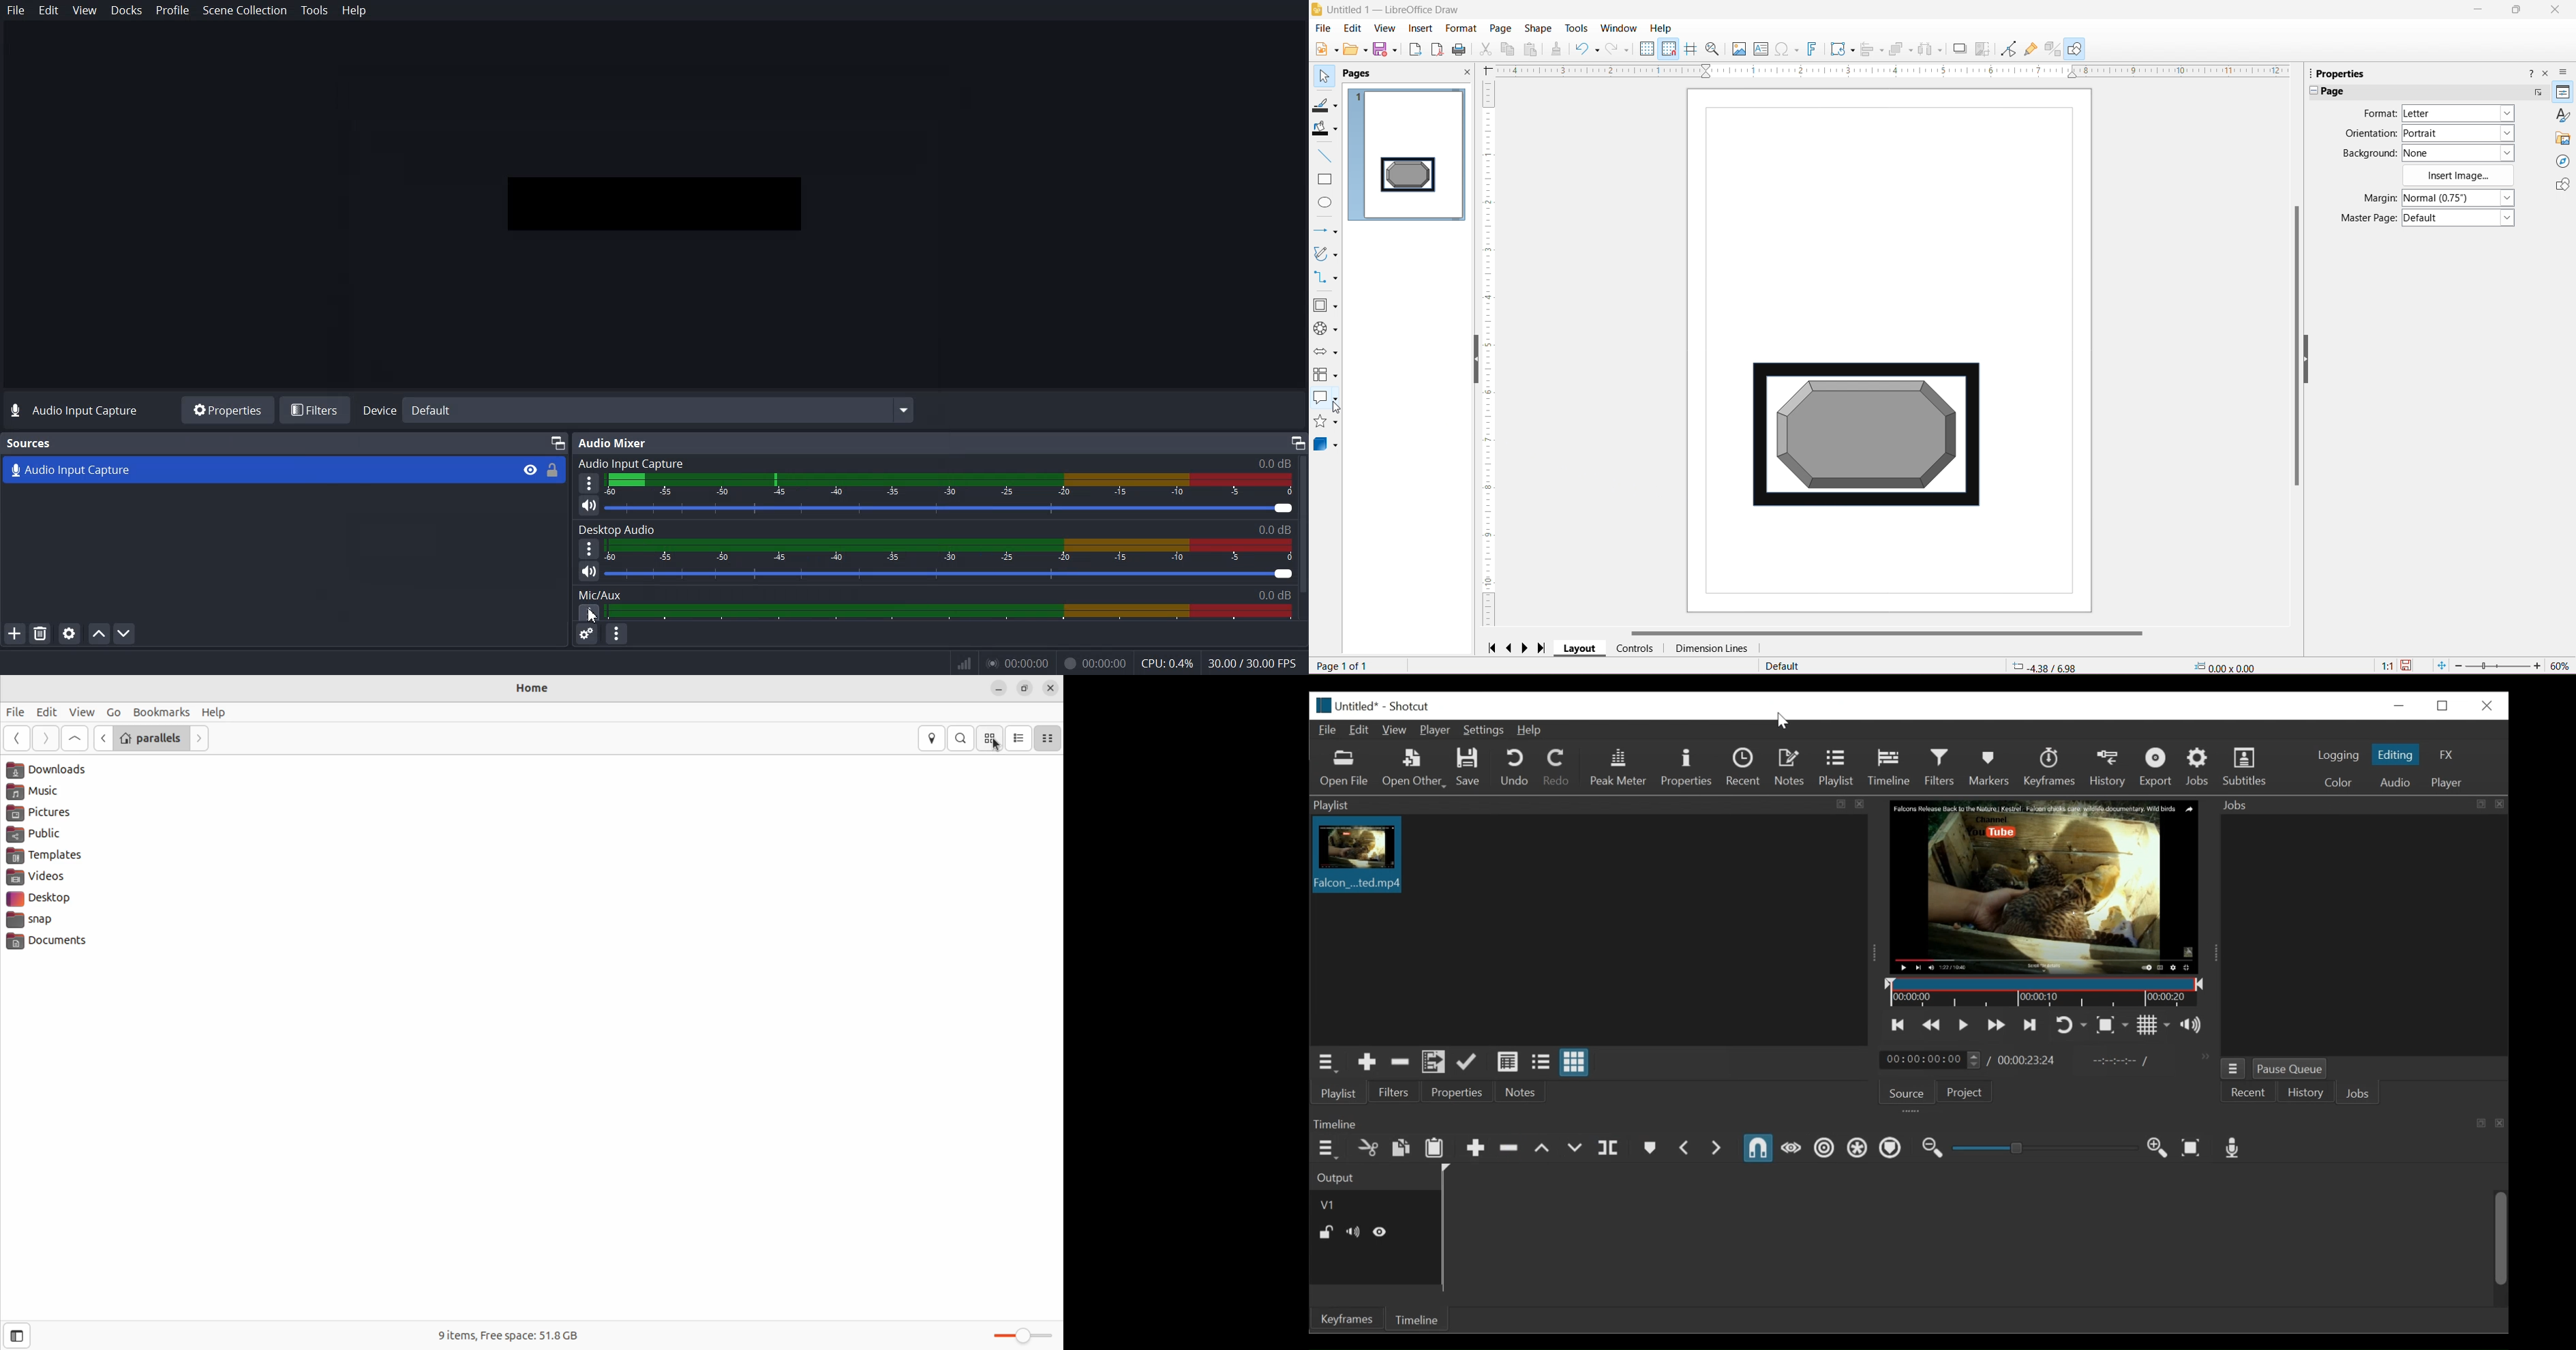  I want to click on Select master page, so click(2462, 218).